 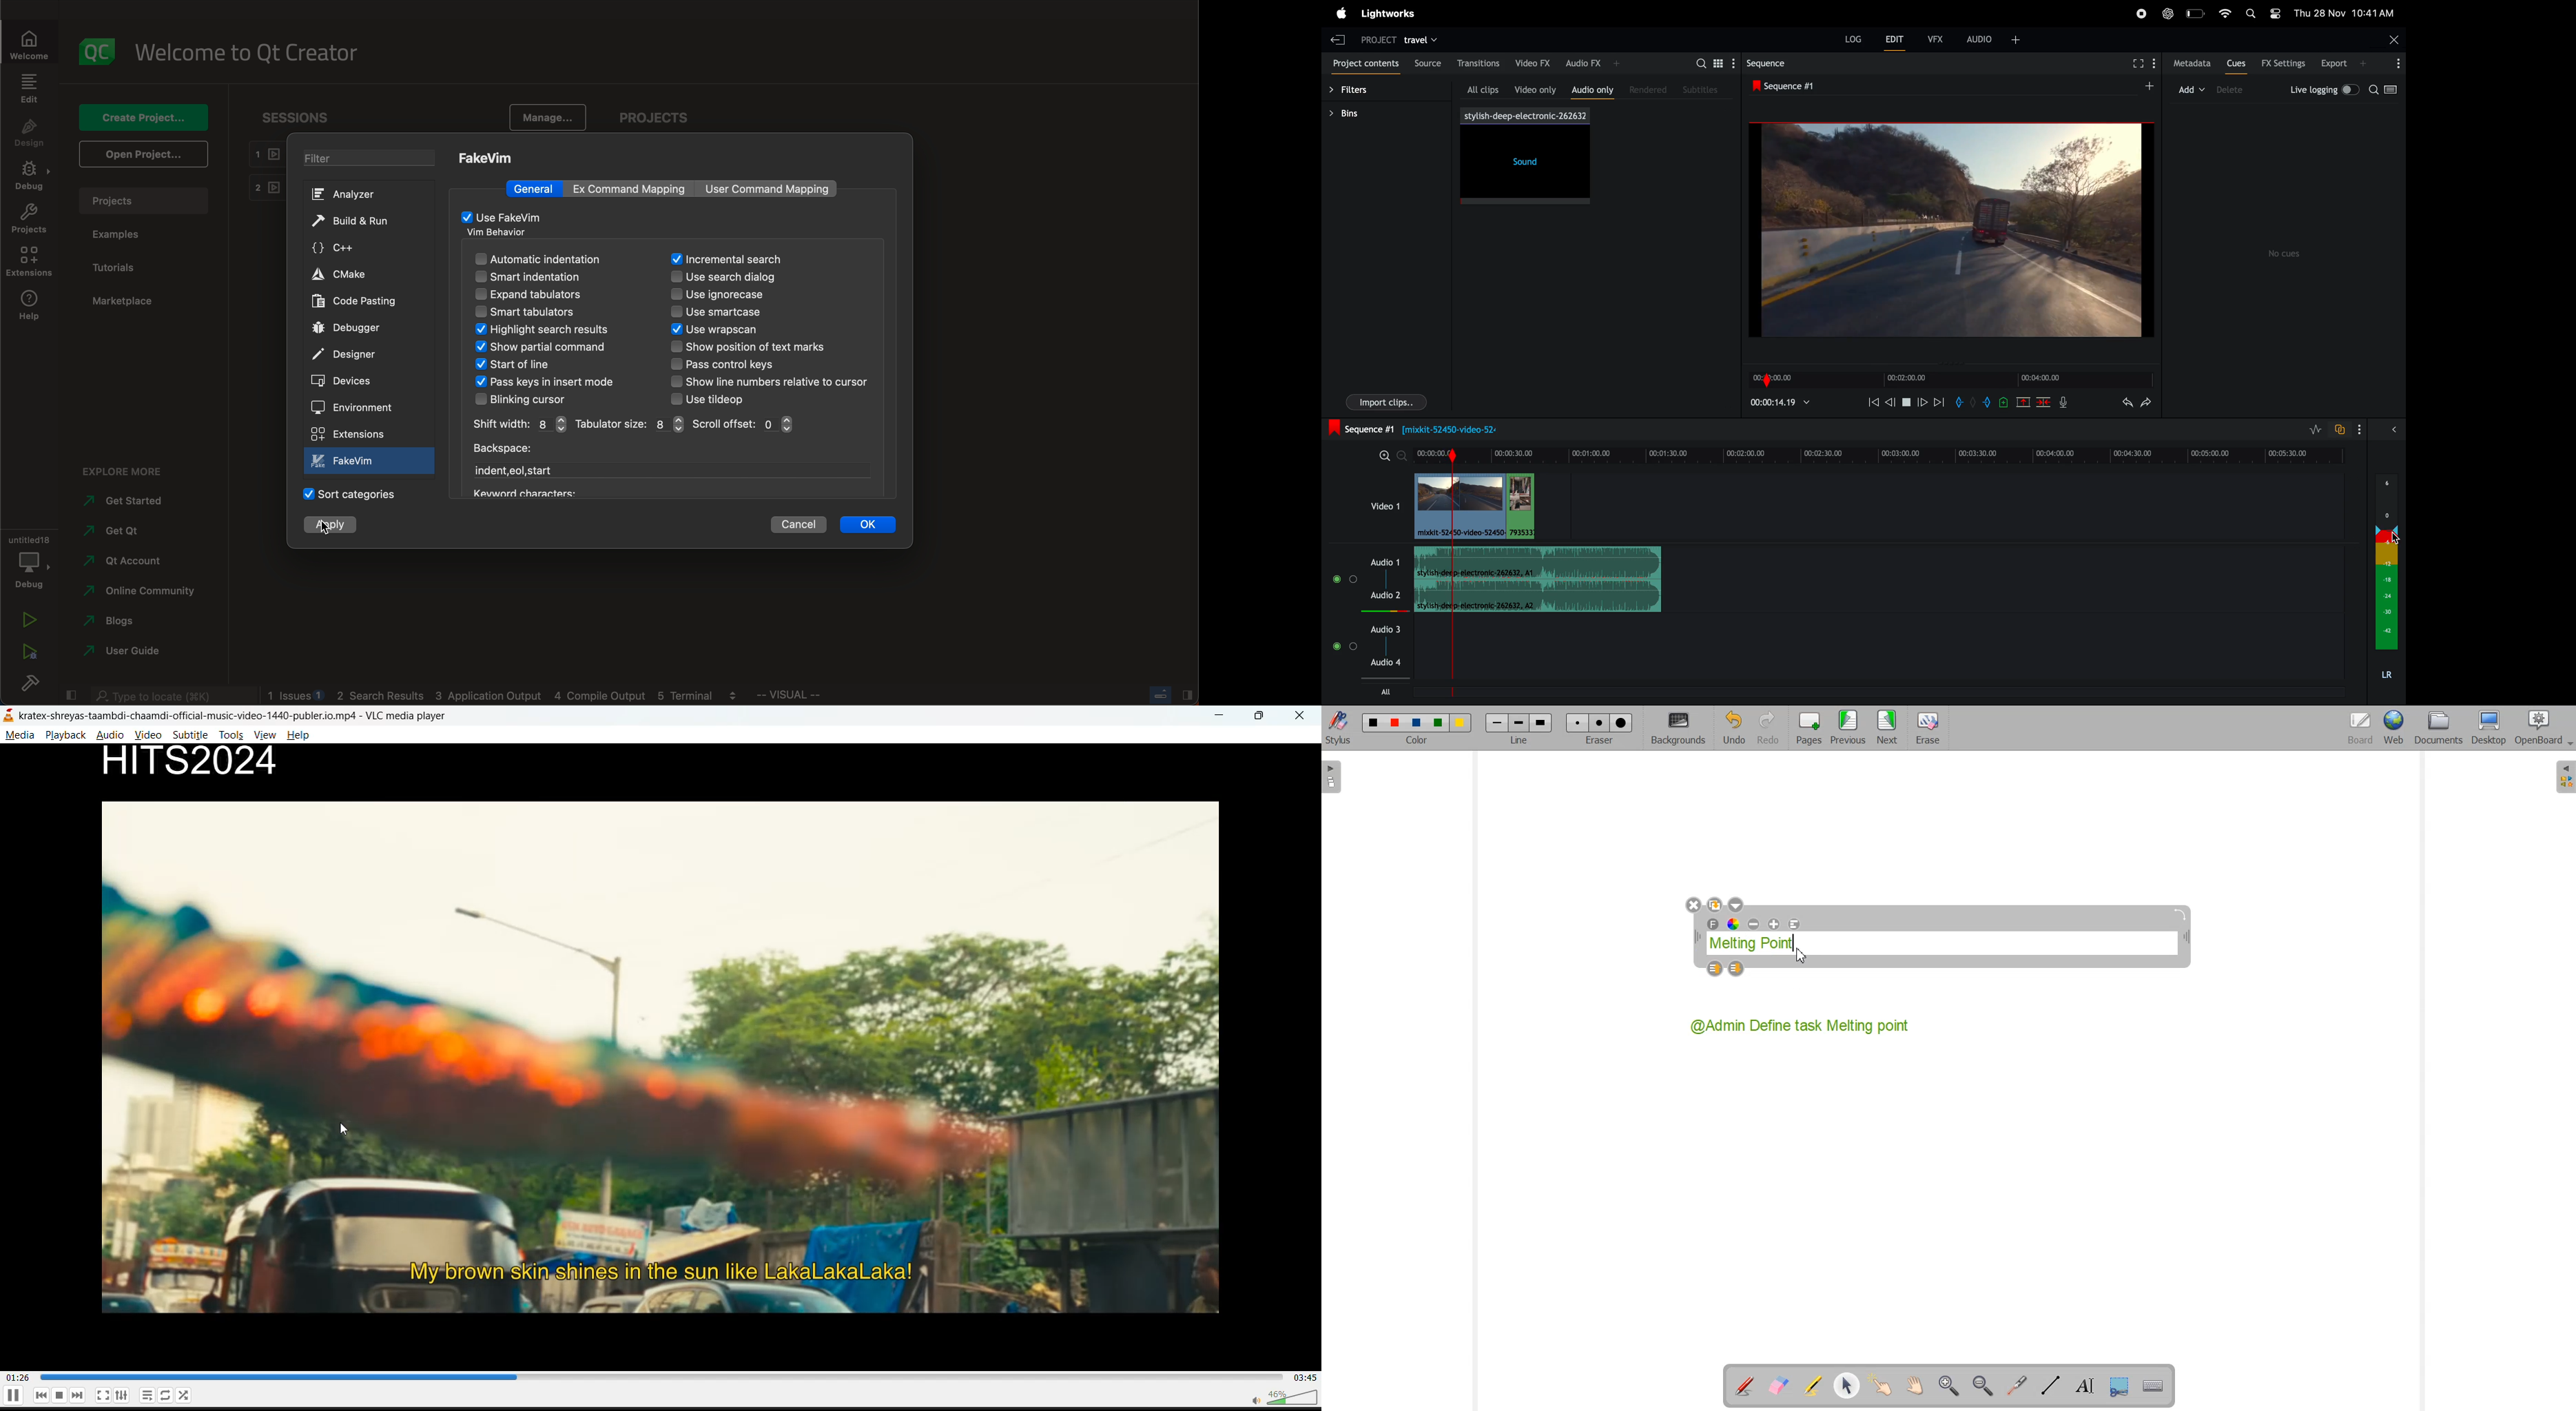 What do you see at coordinates (2141, 63) in the screenshot?
I see `full screen` at bounding box center [2141, 63].